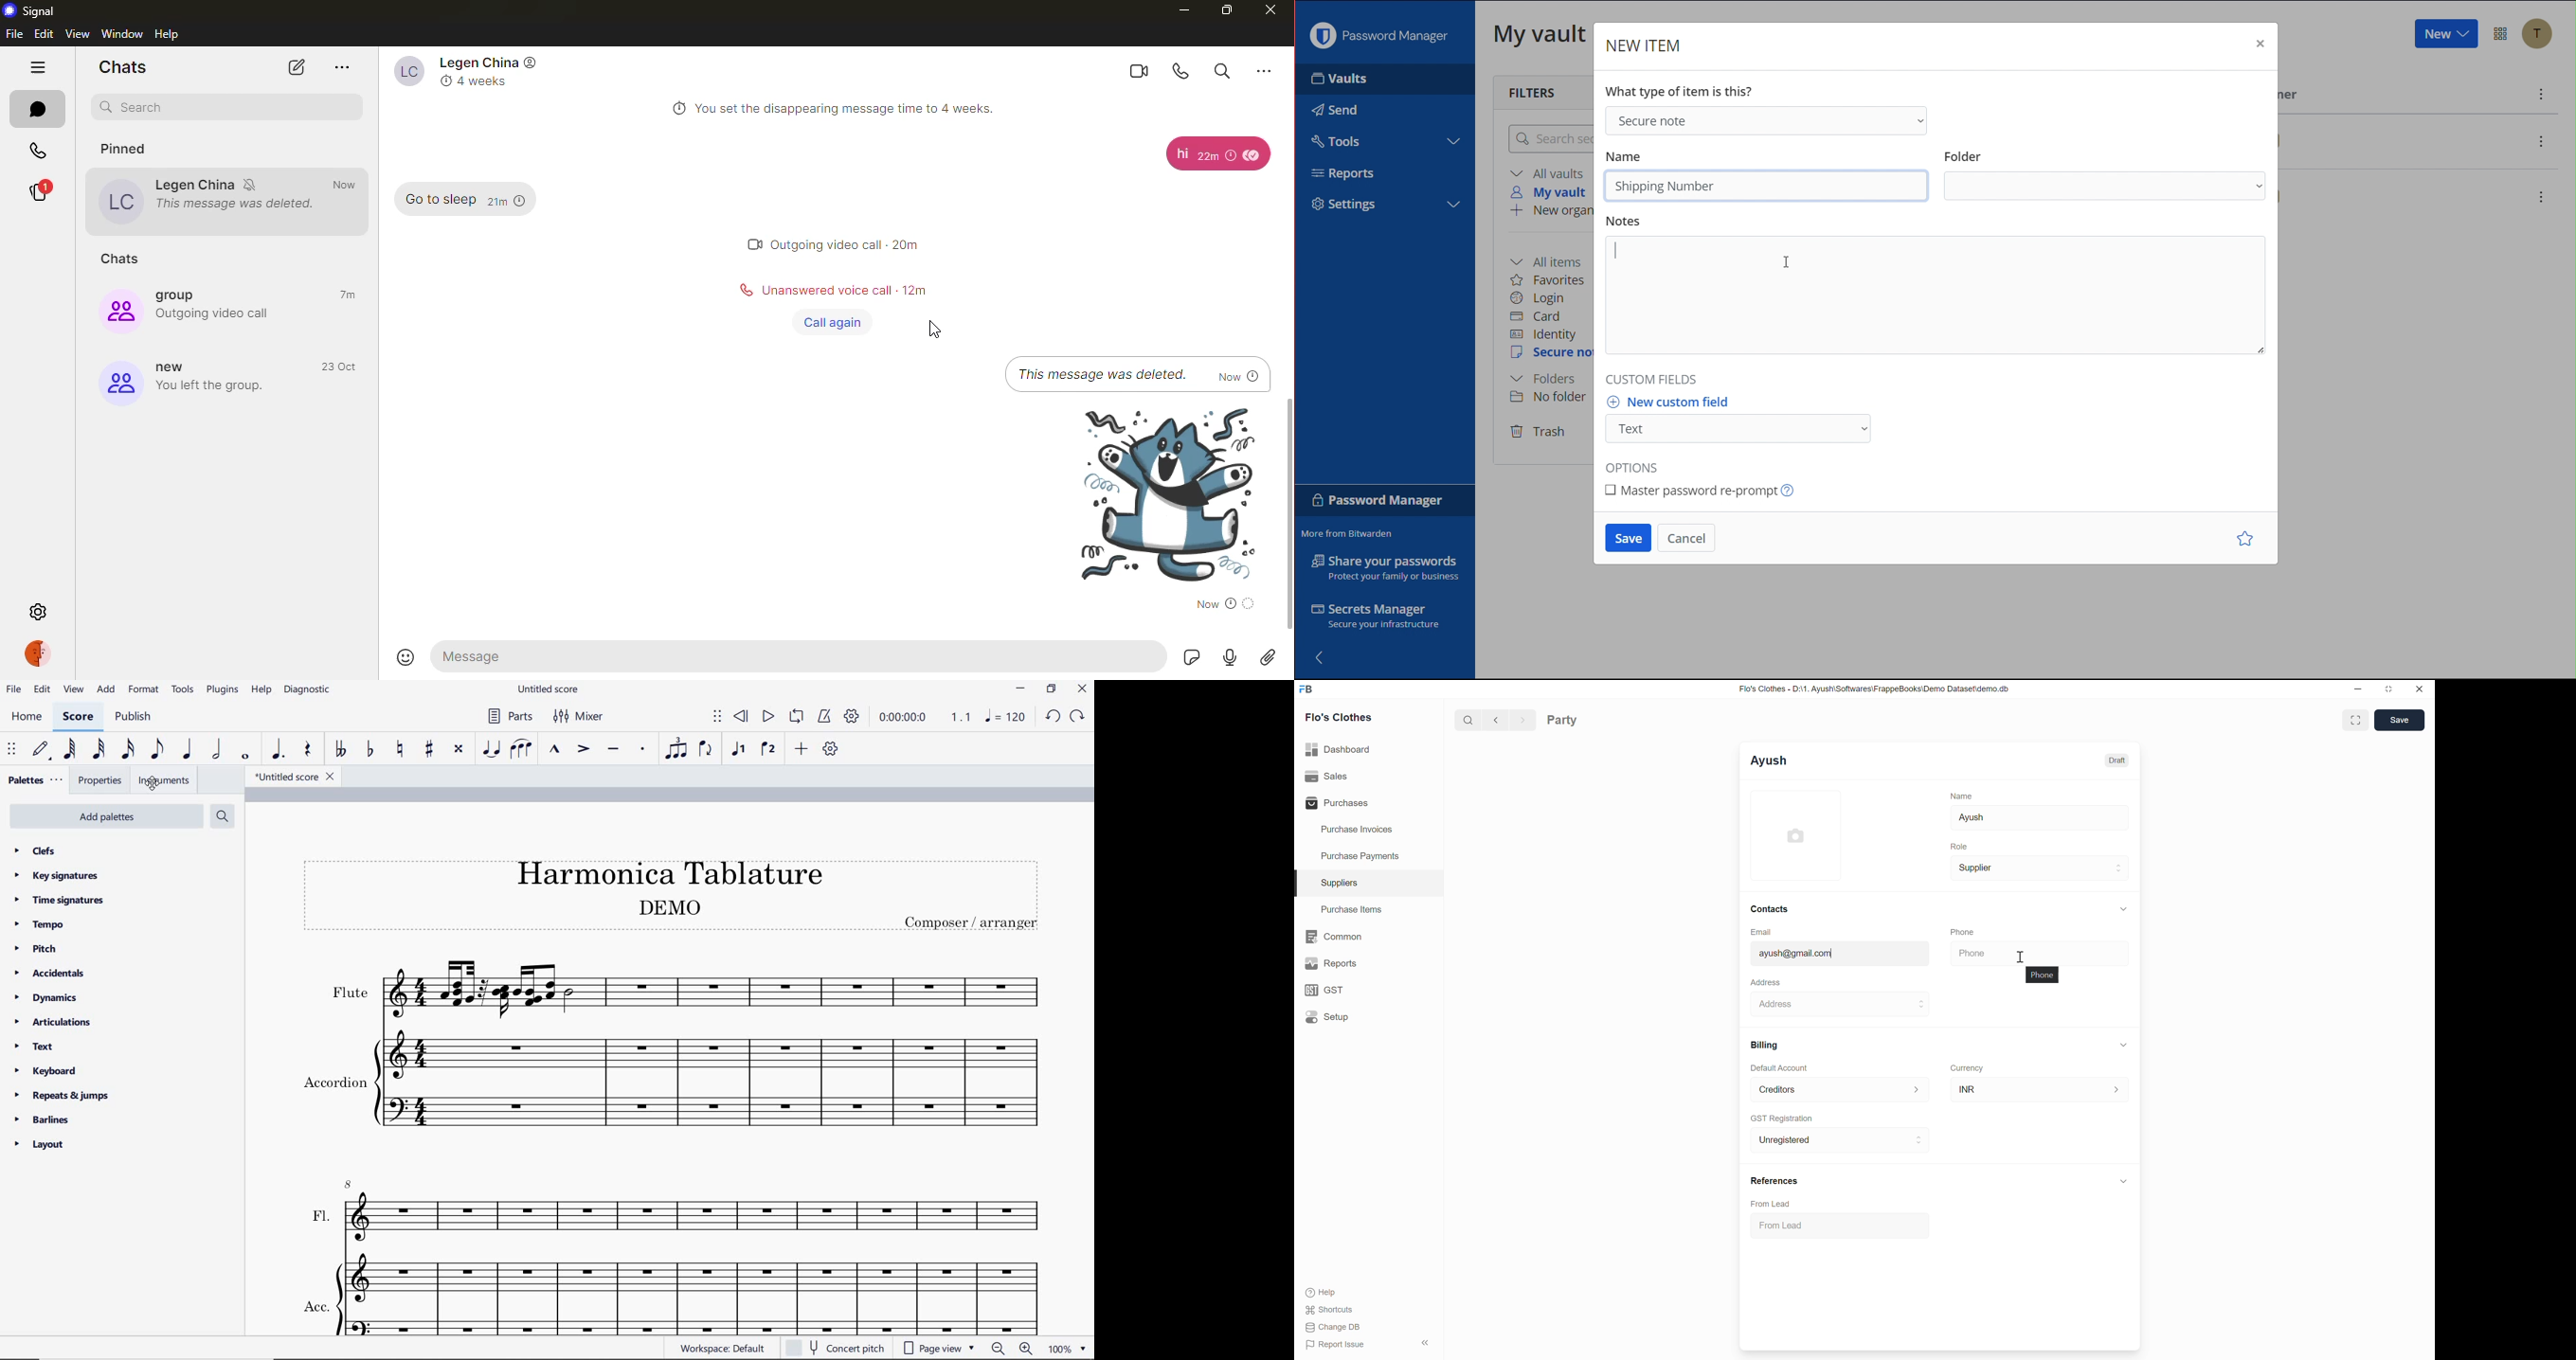 This screenshot has height=1372, width=2576. Describe the element at coordinates (1766, 982) in the screenshot. I see `Address` at that location.